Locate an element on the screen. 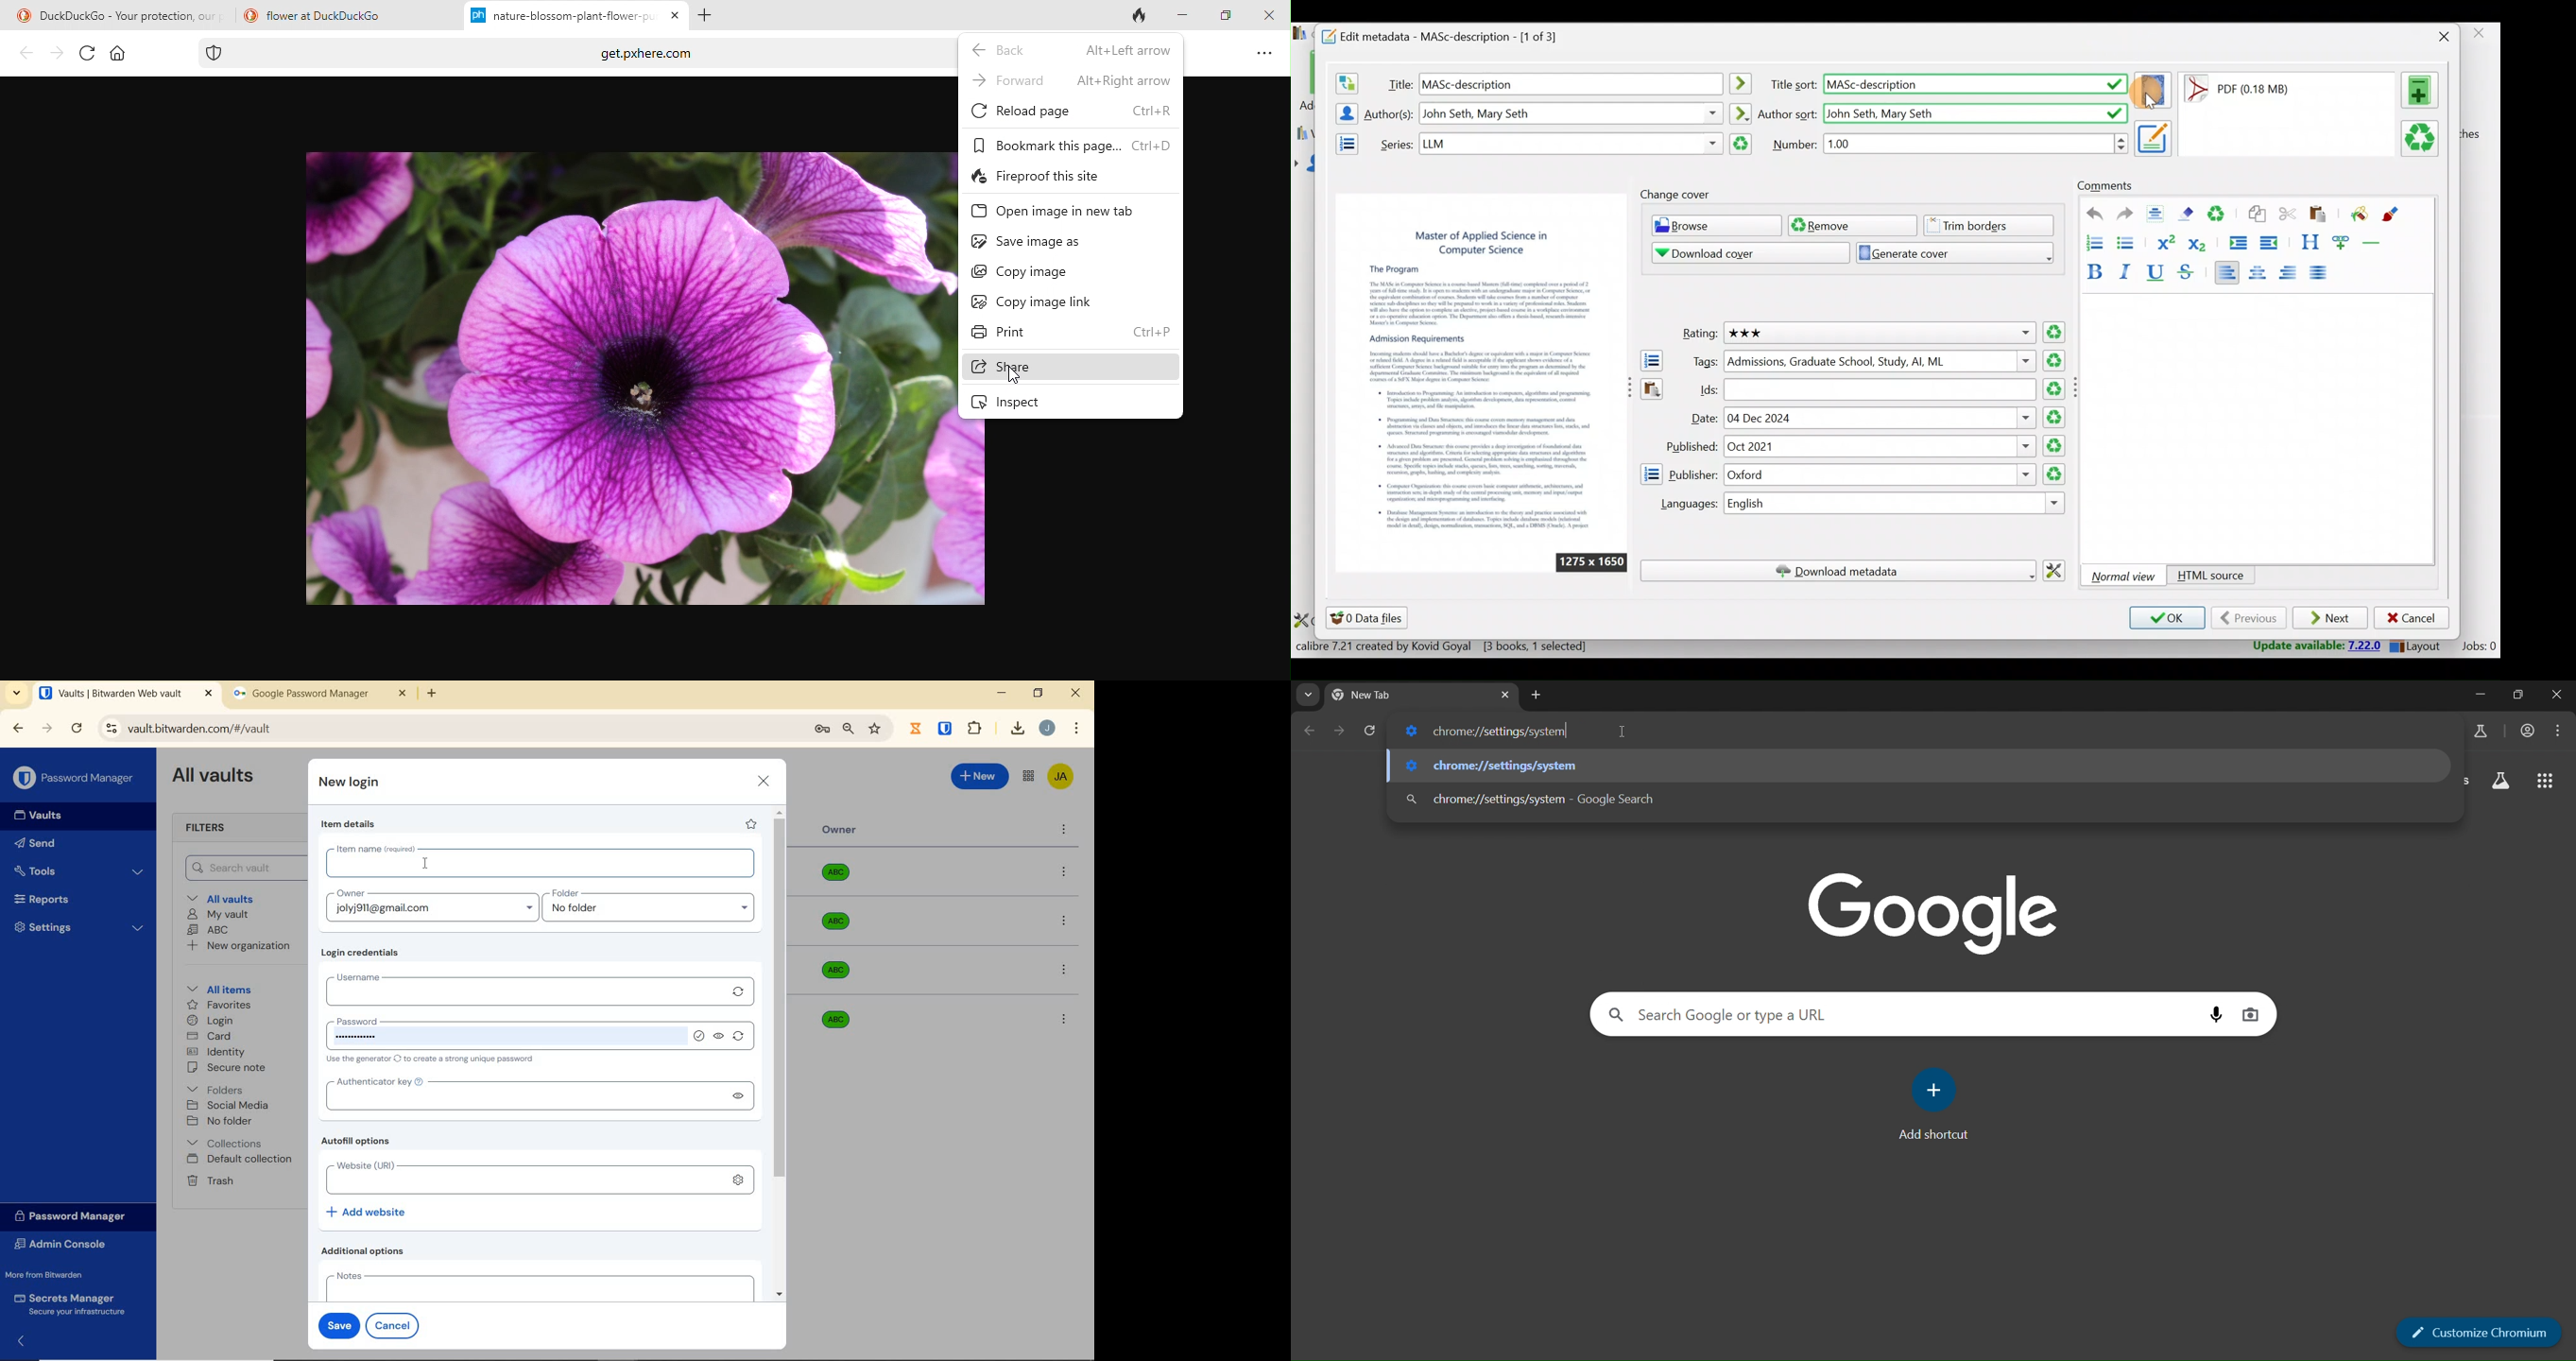 This screenshot has width=2576, height=1372. Clear rating is located at coordinates (2055, 333).